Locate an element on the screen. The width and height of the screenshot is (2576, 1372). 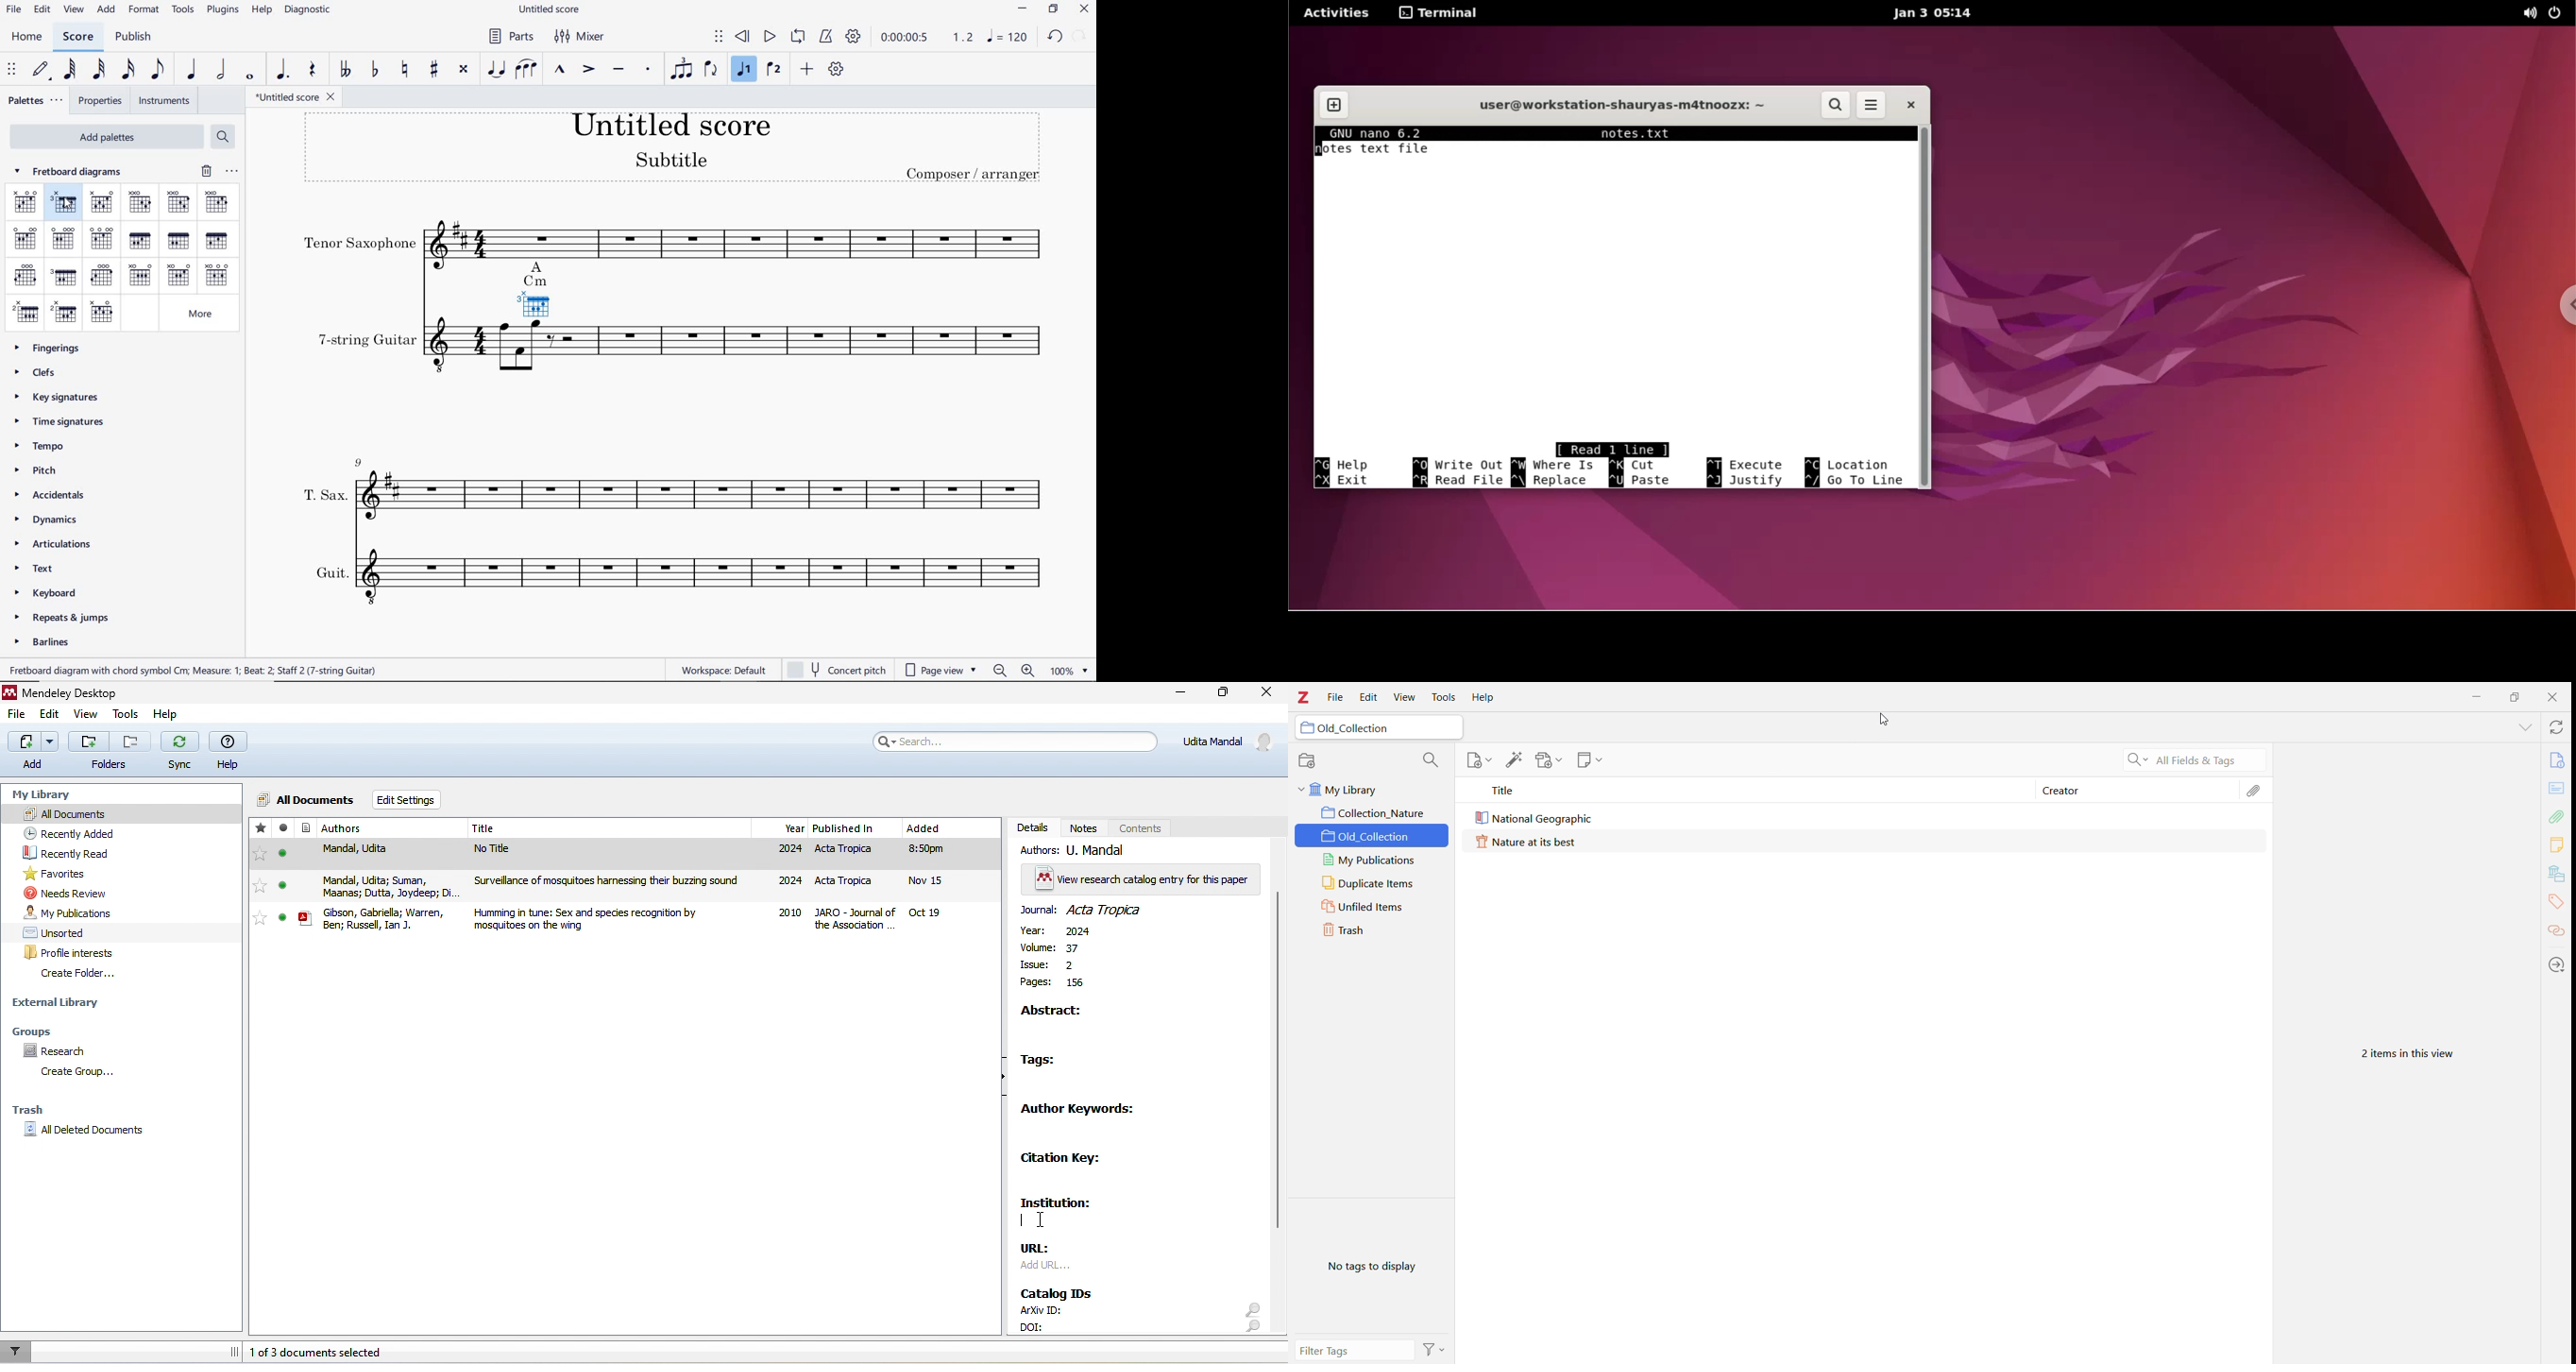
Attachments is located at coordinates (2257, 790).